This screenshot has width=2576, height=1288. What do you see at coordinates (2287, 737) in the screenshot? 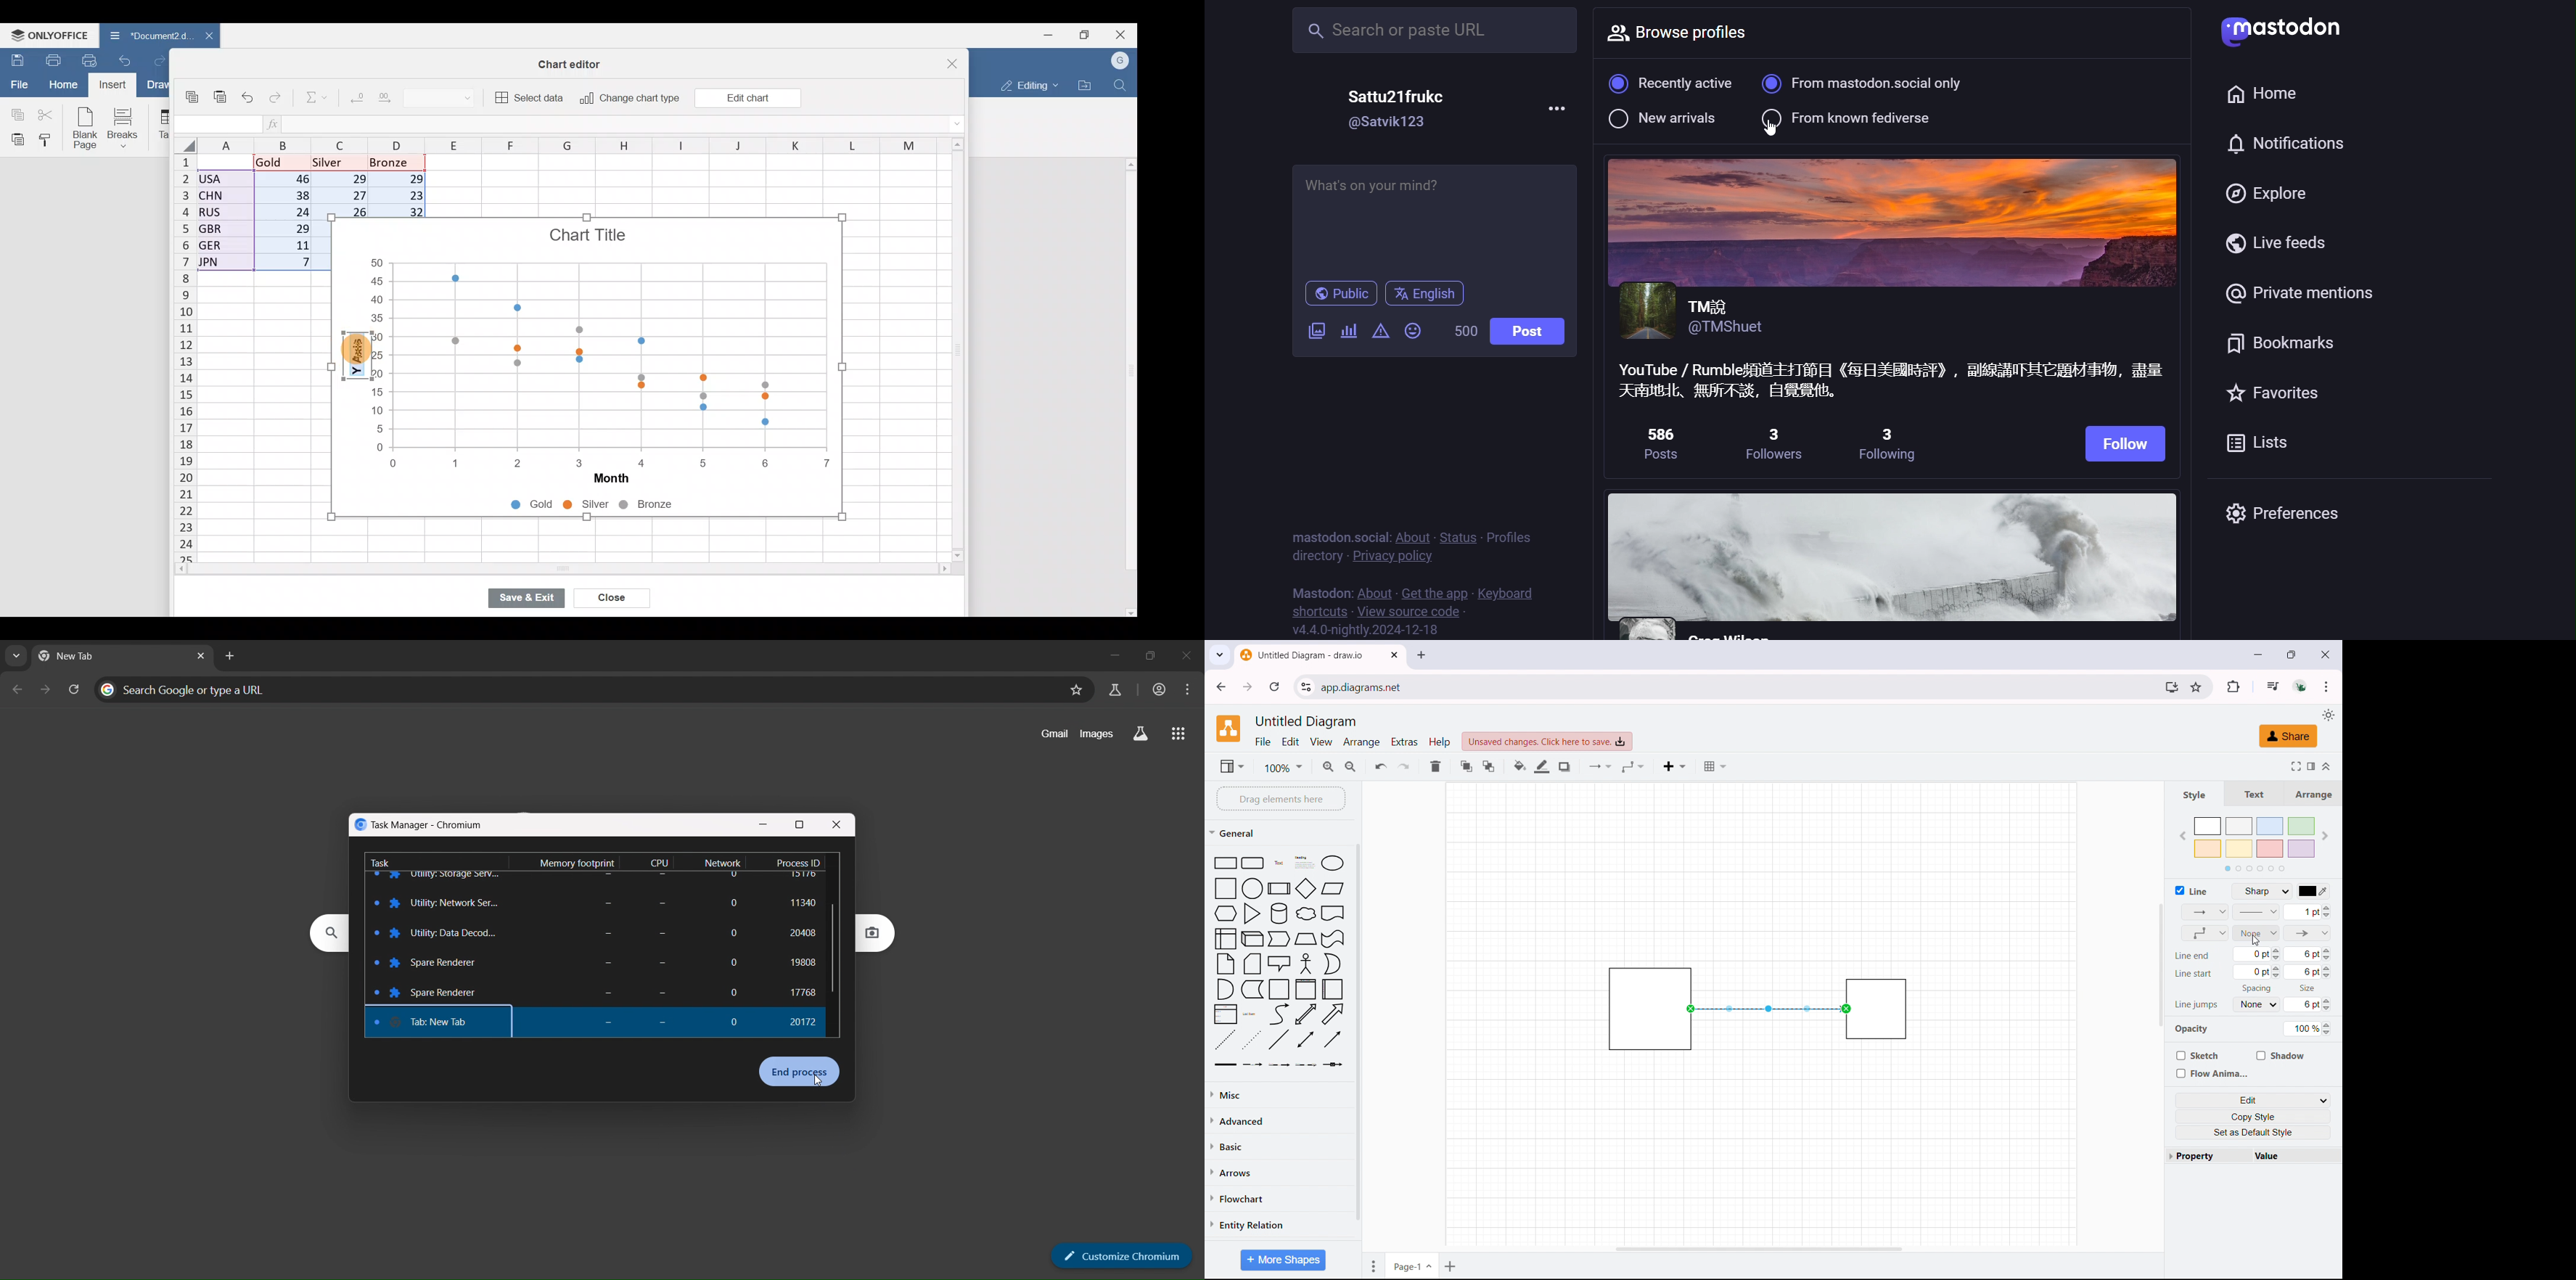
I see `share` at bounding box center [2287, 737].